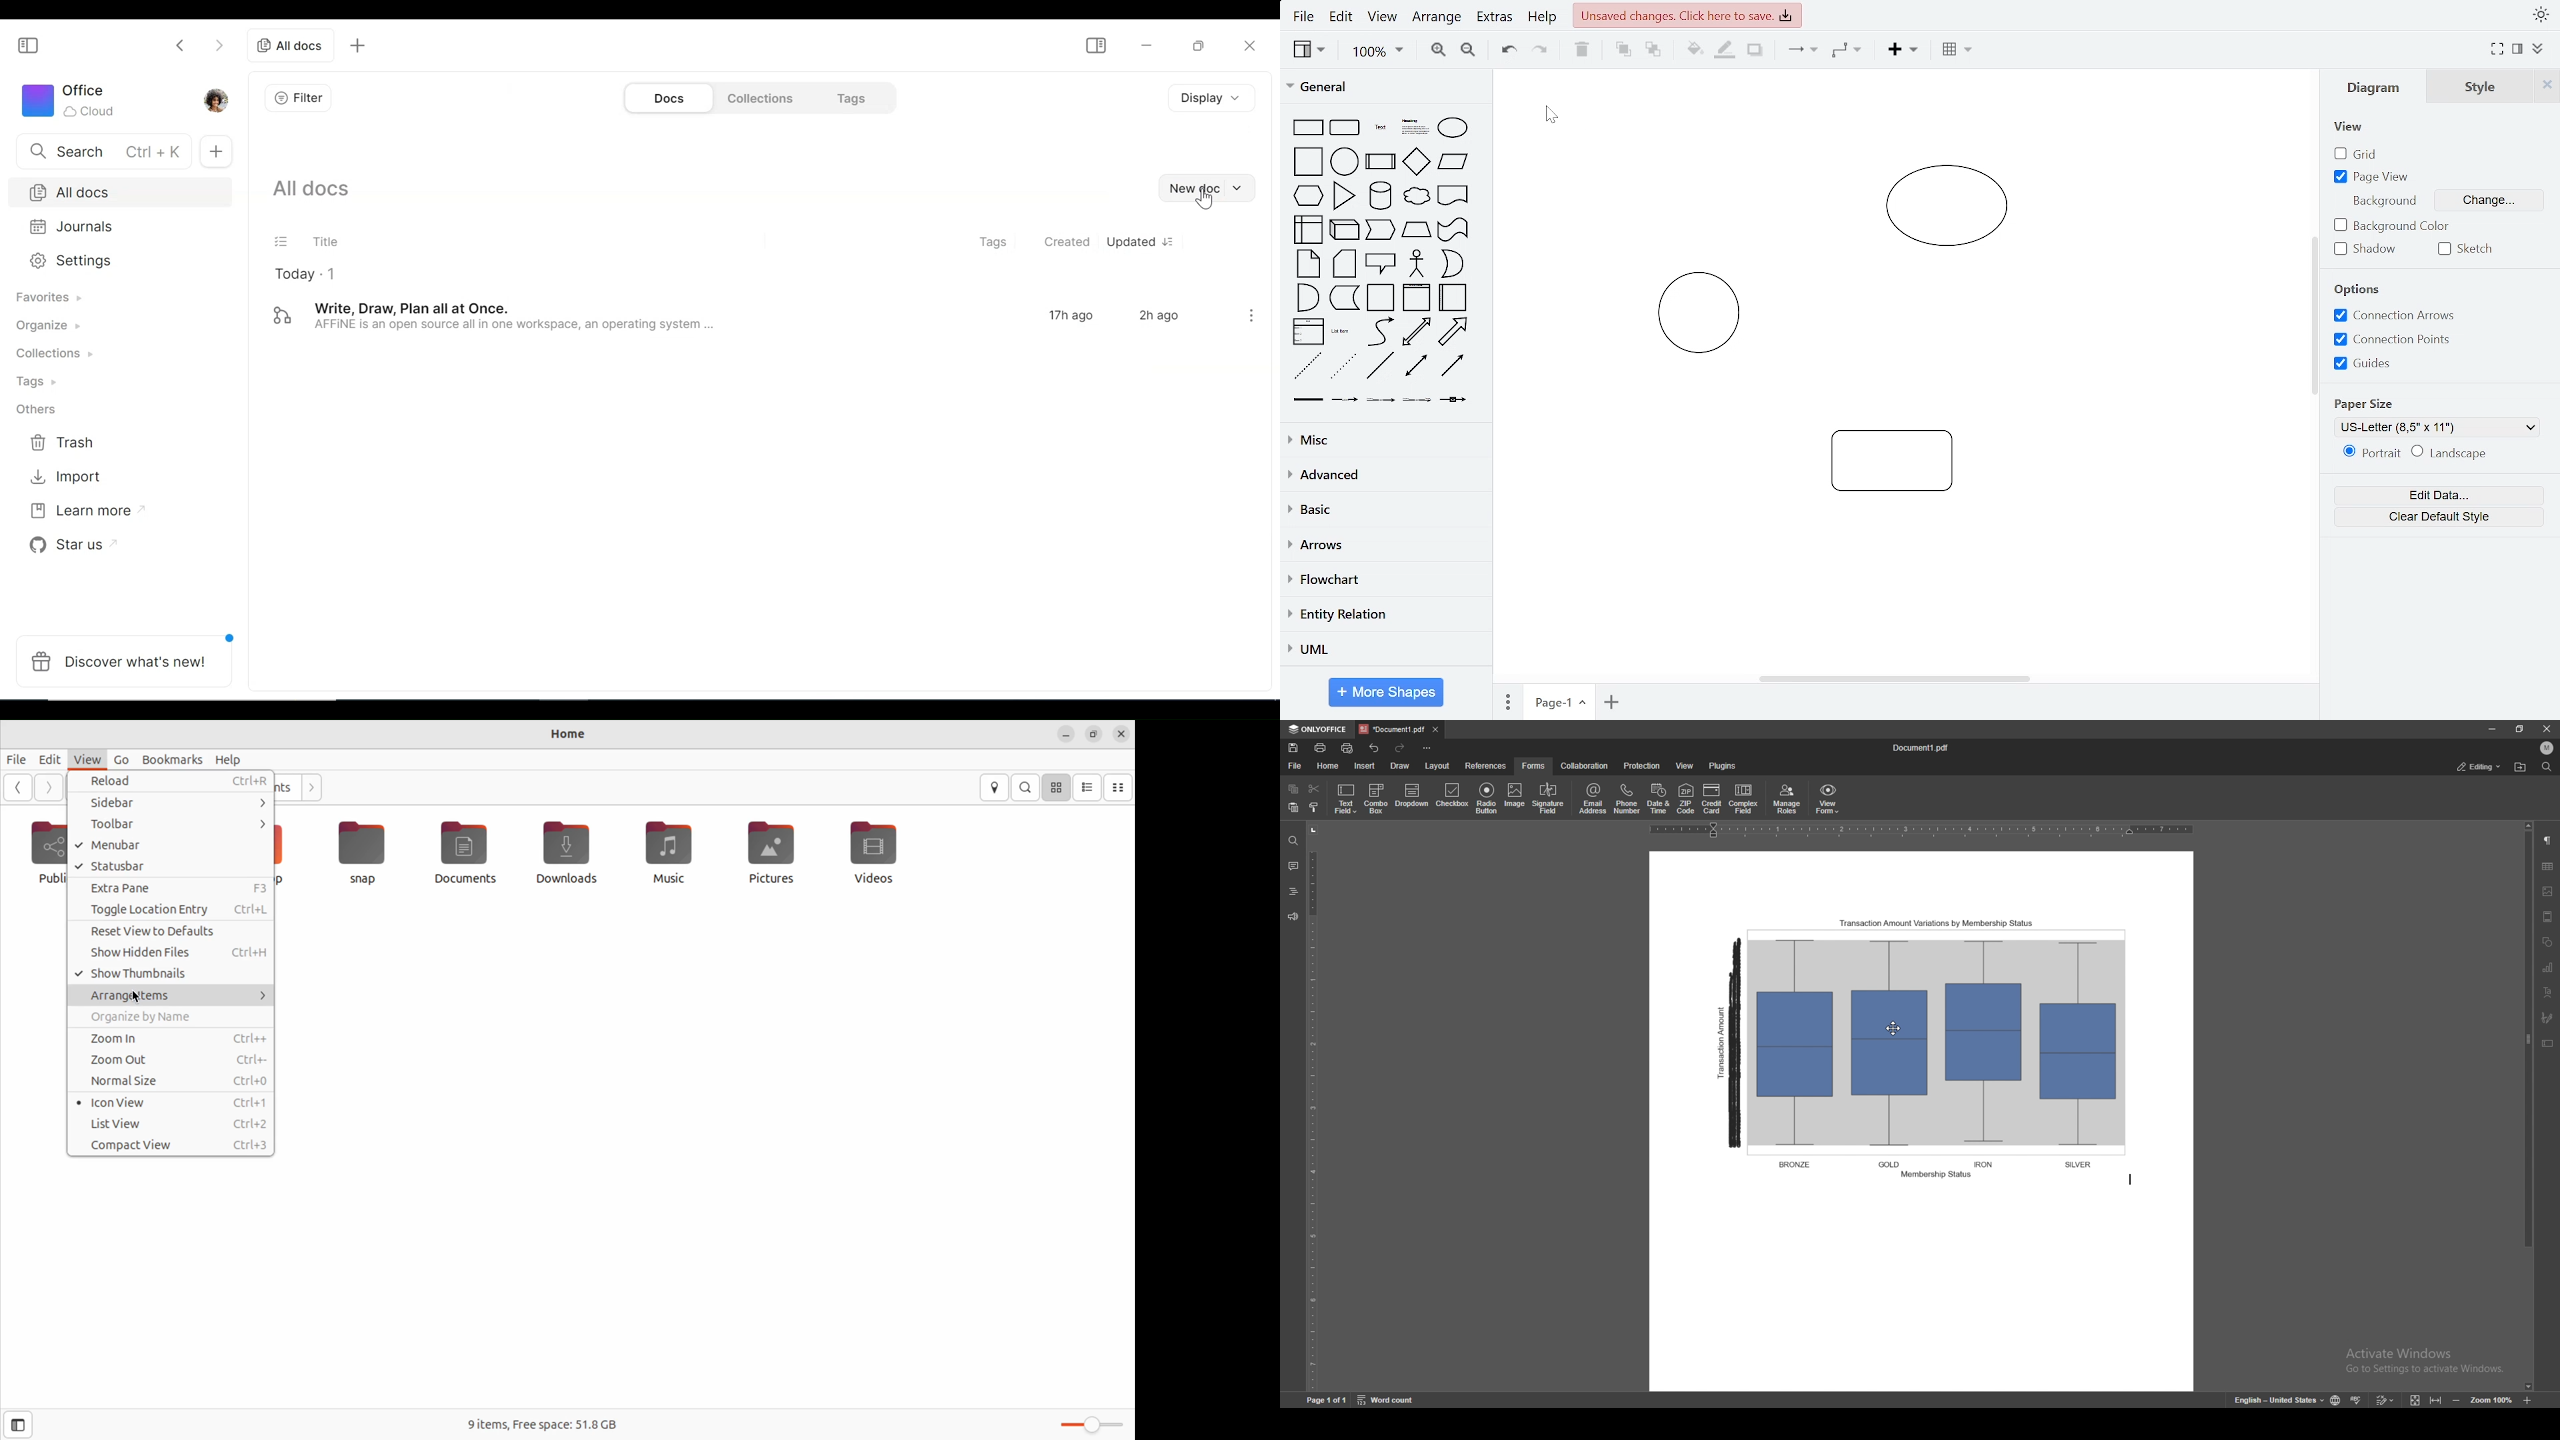  I want to click on radio button, so click(1486, 798).